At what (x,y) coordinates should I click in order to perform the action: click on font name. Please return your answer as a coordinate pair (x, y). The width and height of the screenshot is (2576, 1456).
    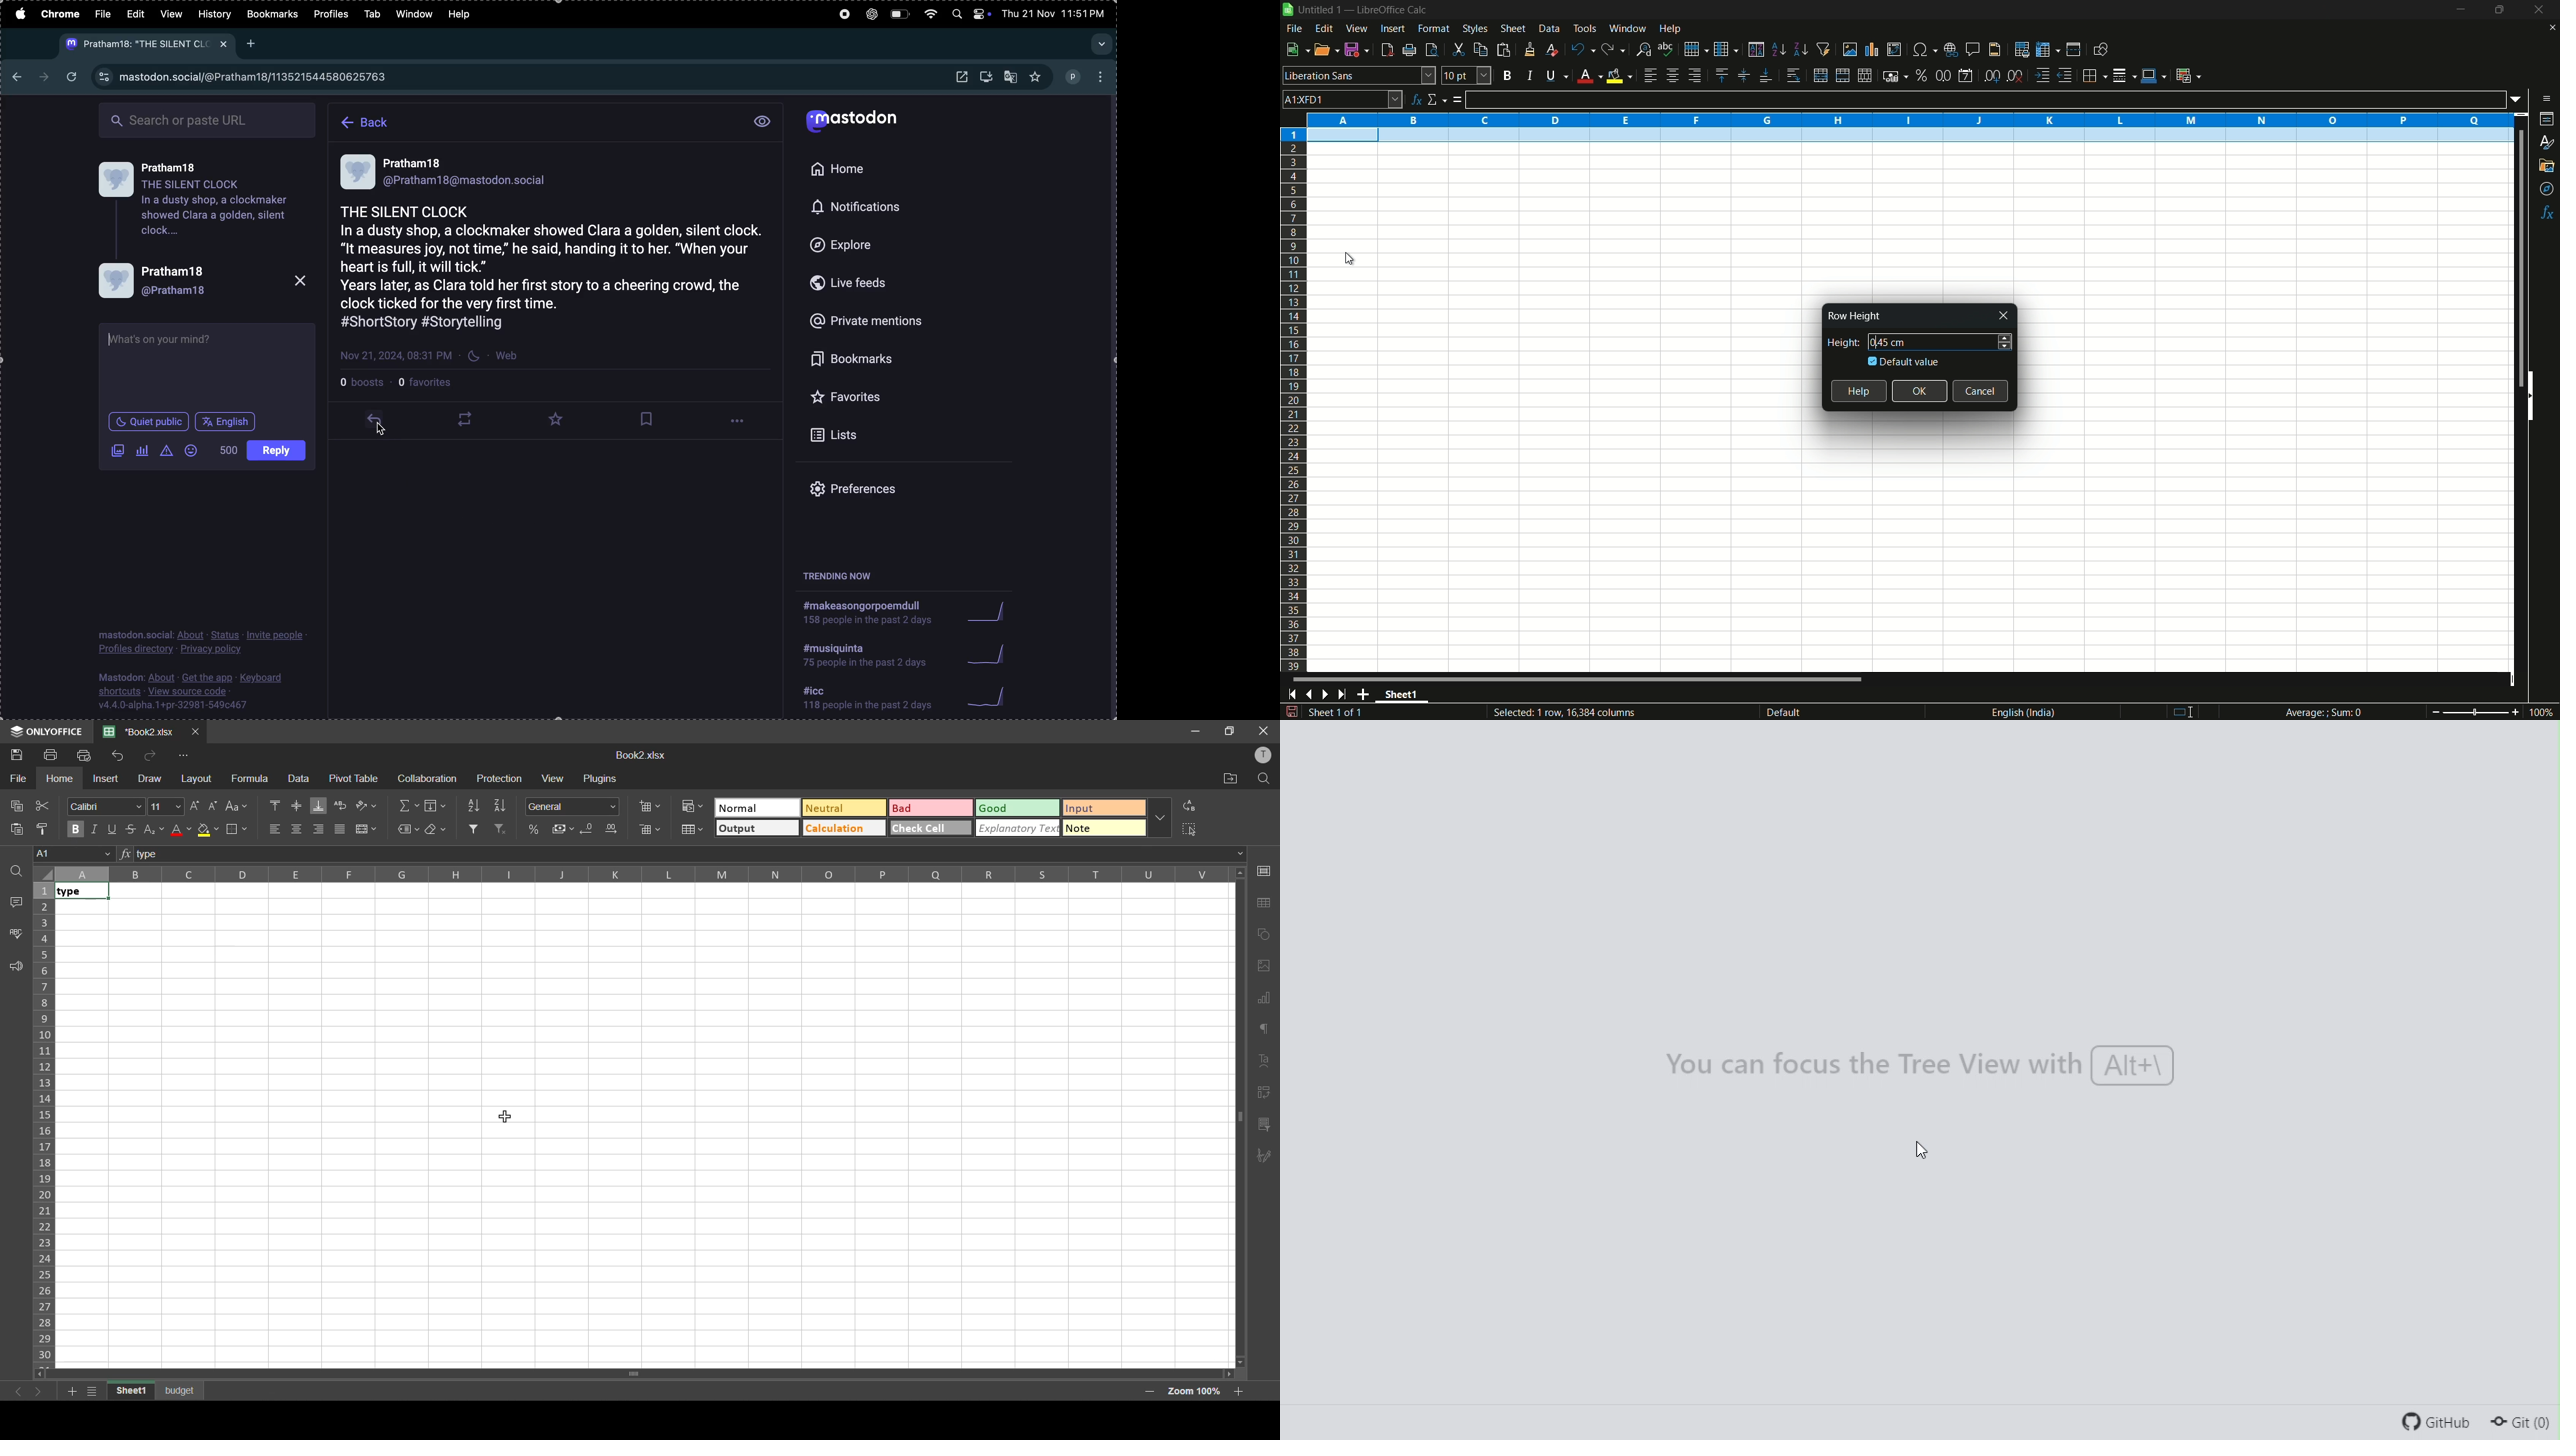
    Looking at the image, I should click on (1359, 75).